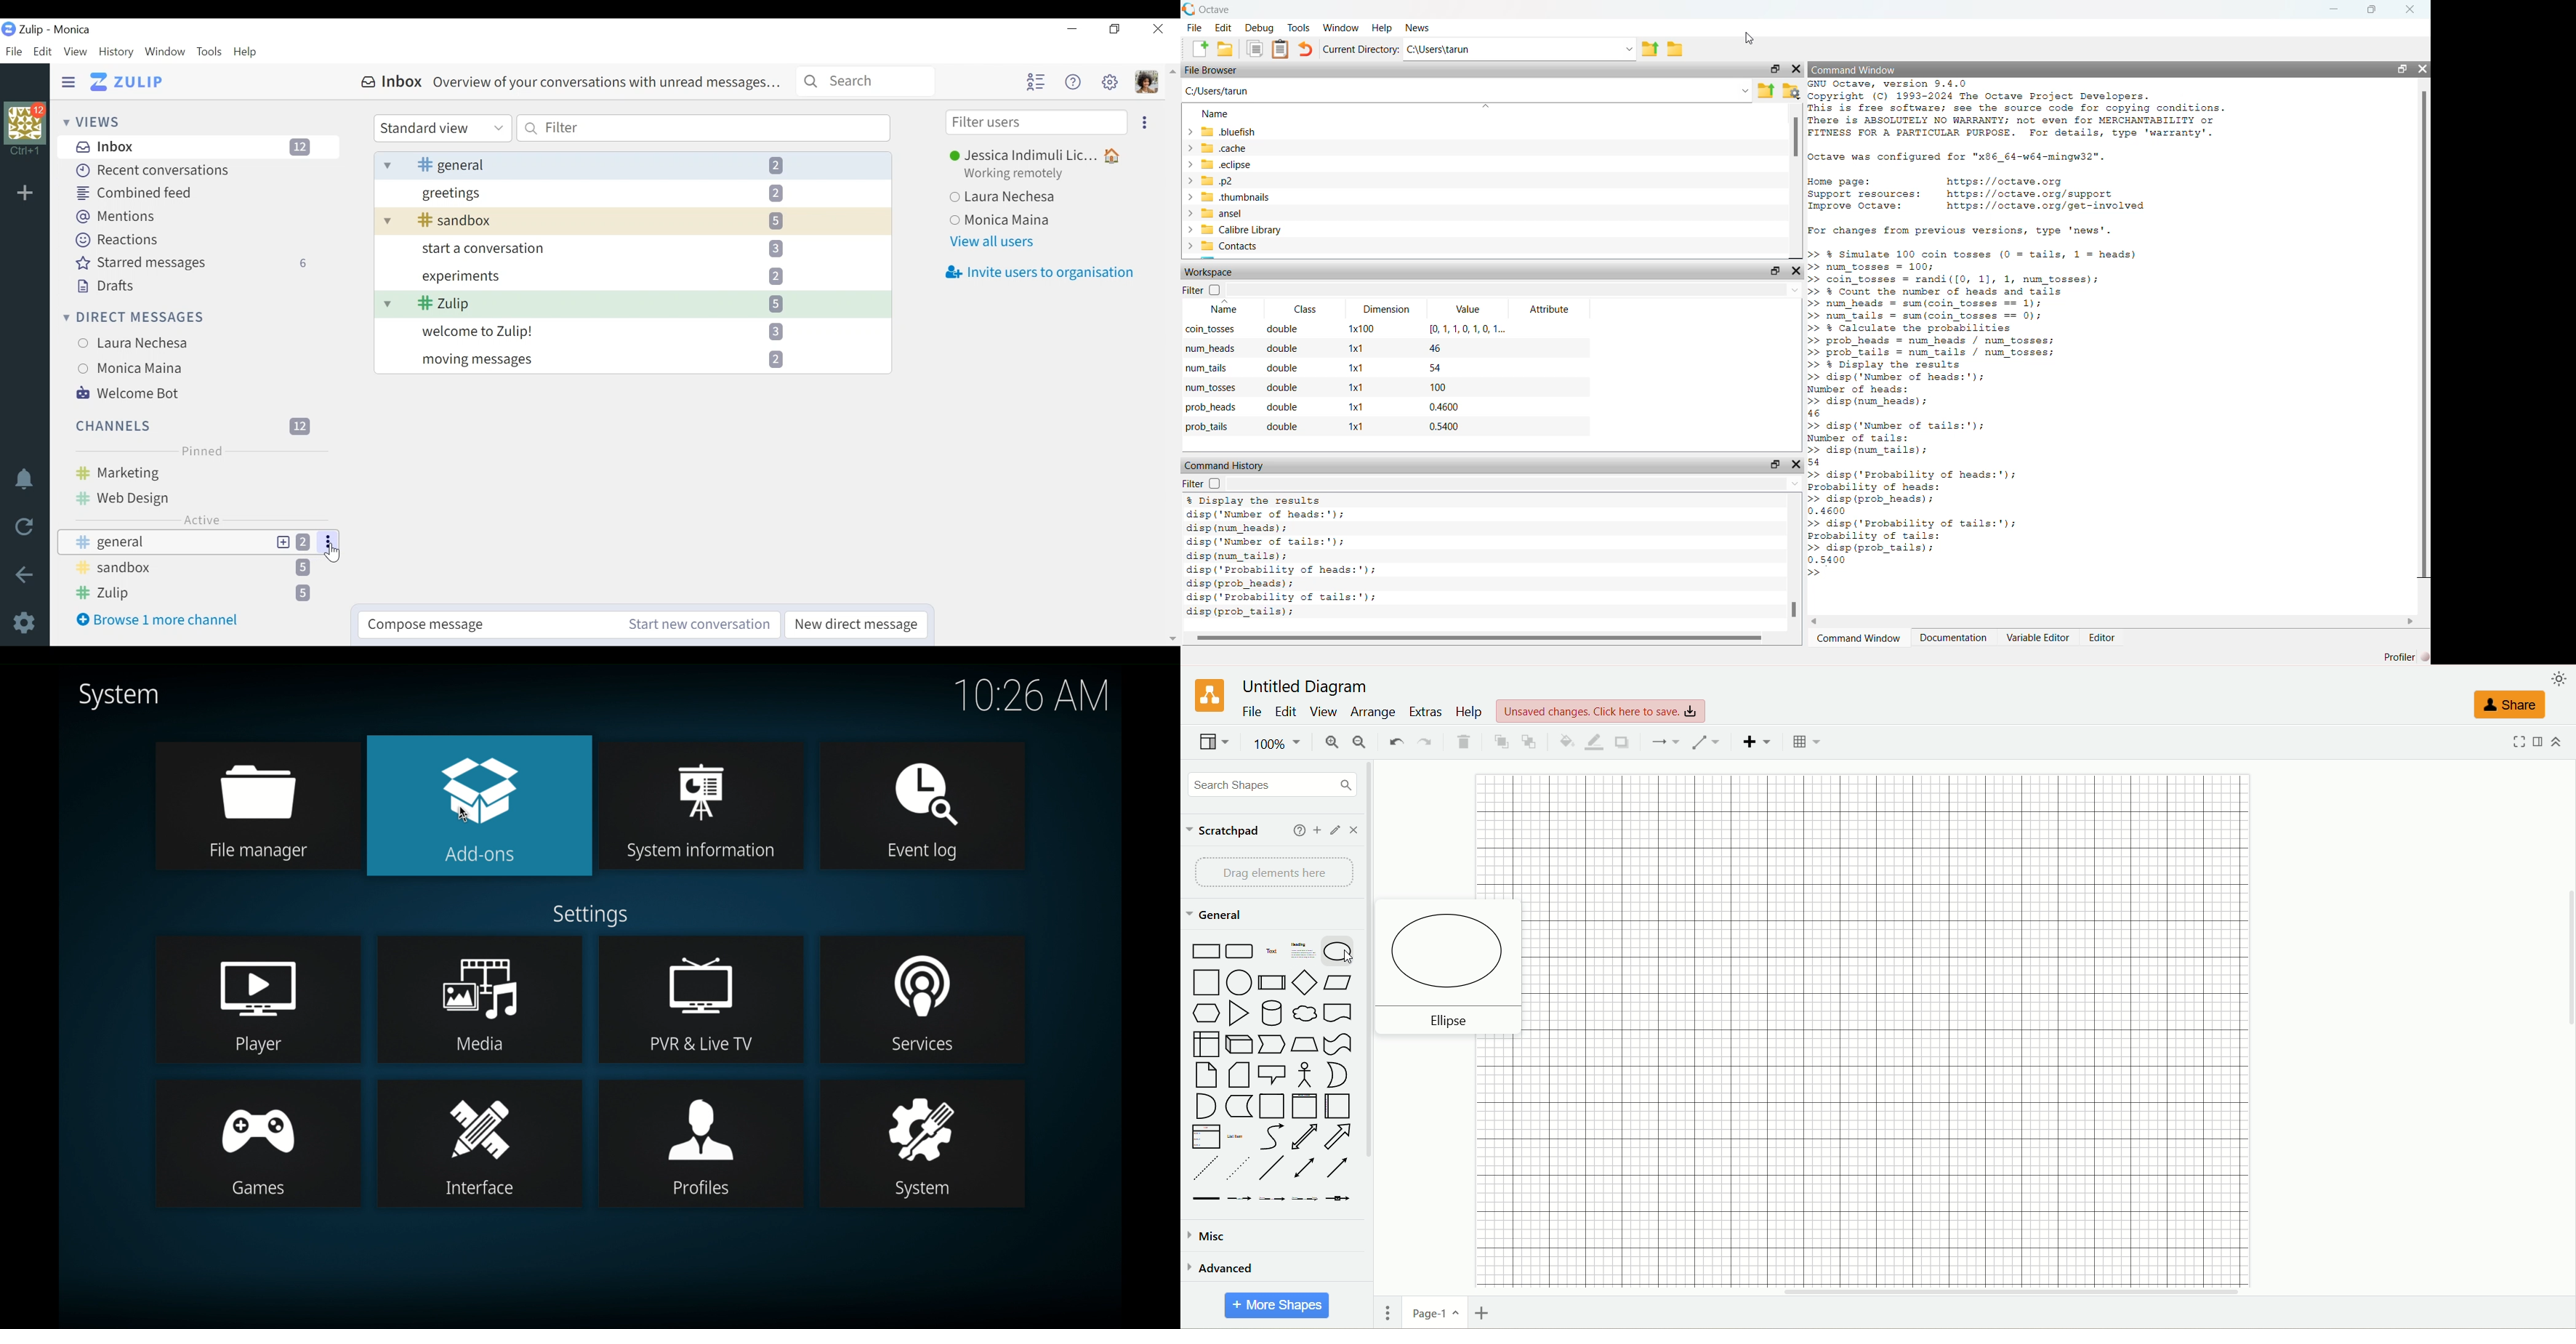 This screenshot has width=2576, height=1344. I want to click on Close, so click(1160, 28).